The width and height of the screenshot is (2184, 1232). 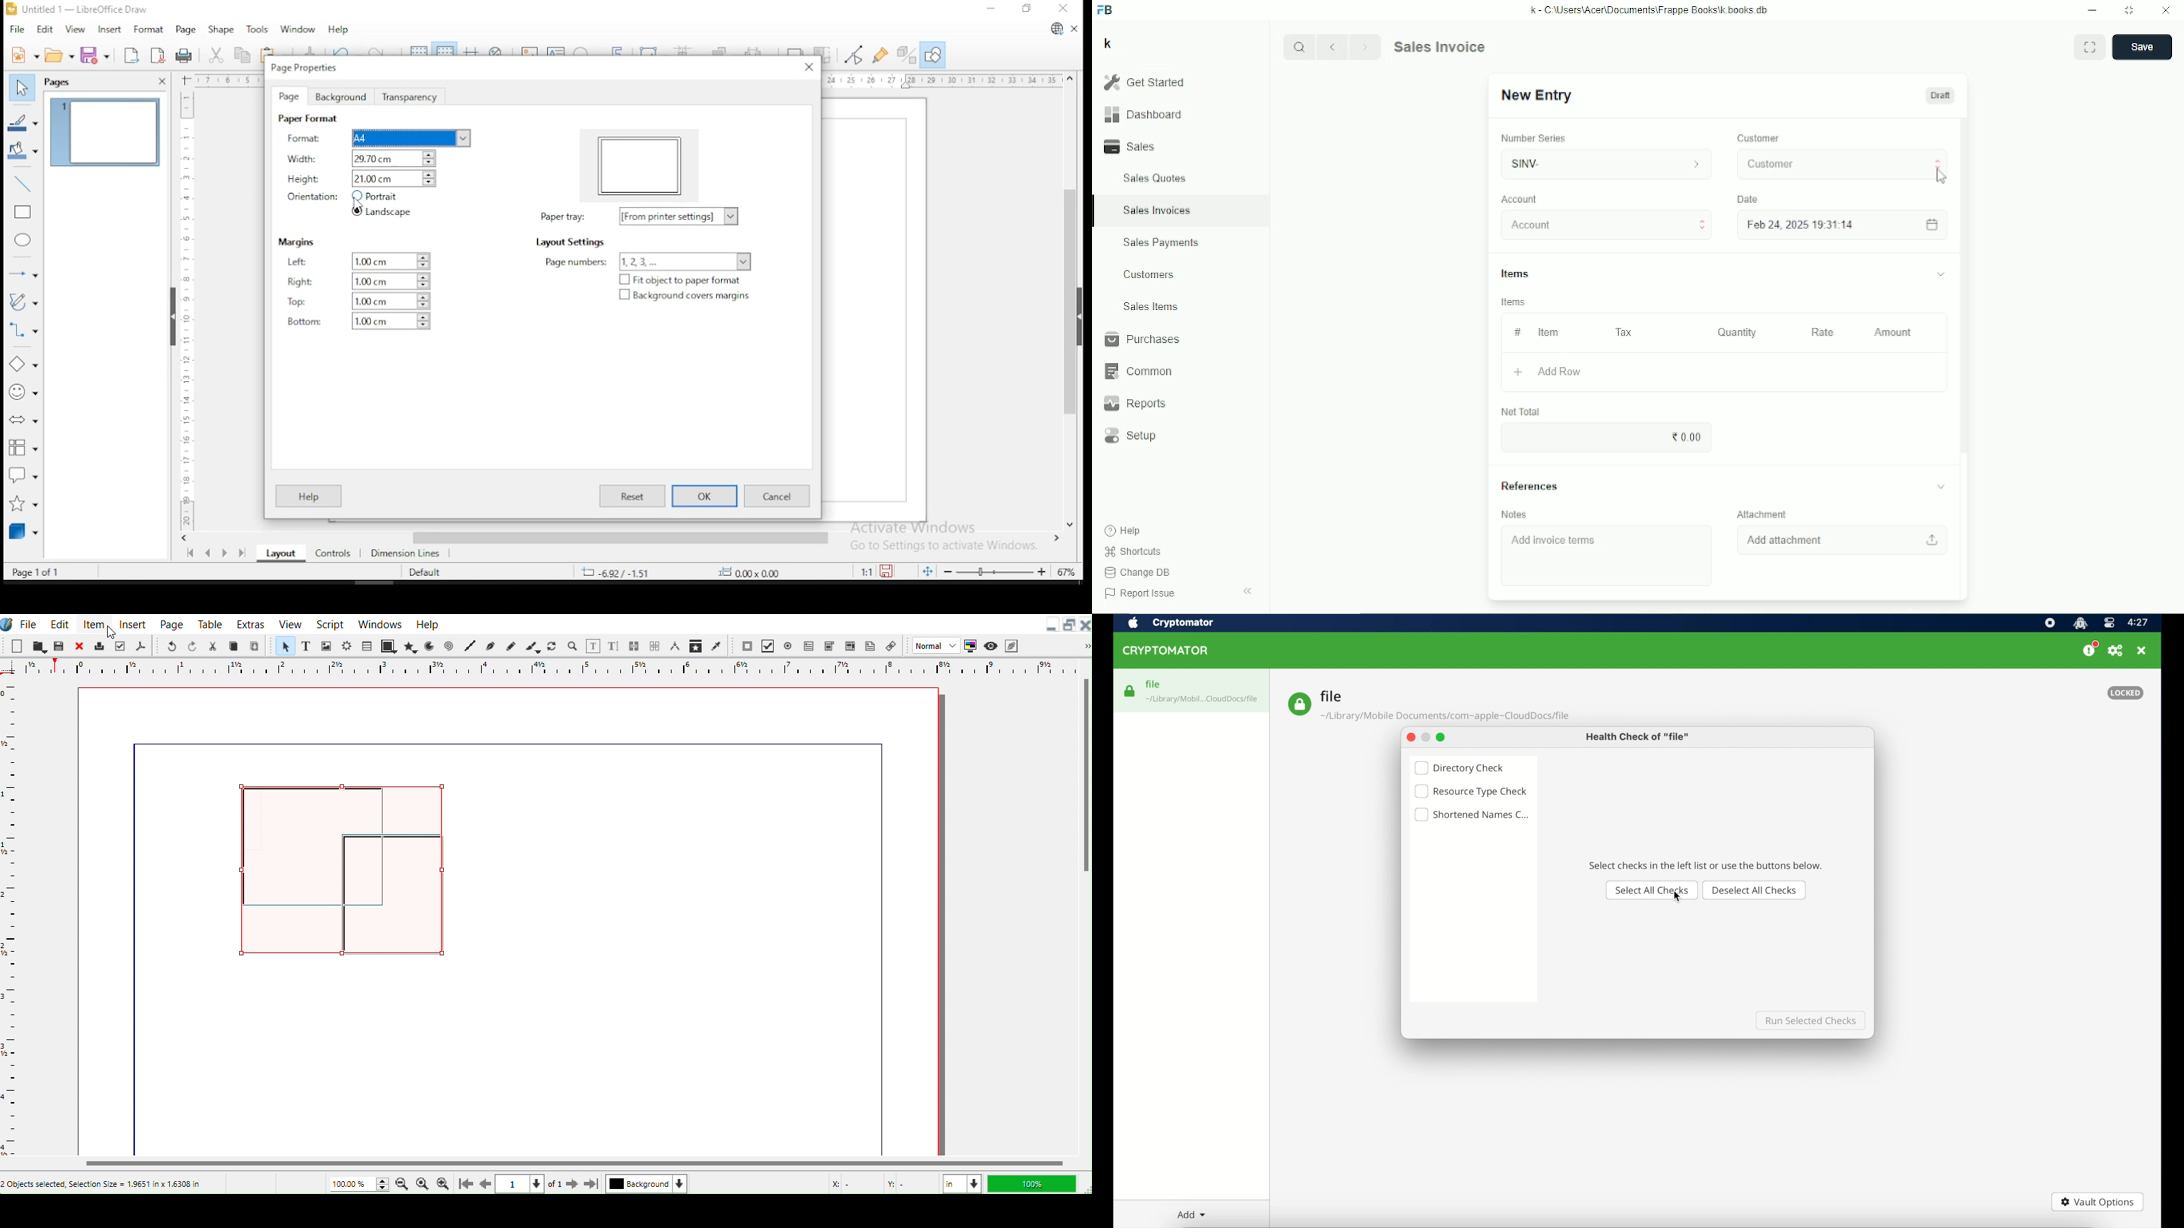 I want to click on Number series, so click(x=1534, y=138).